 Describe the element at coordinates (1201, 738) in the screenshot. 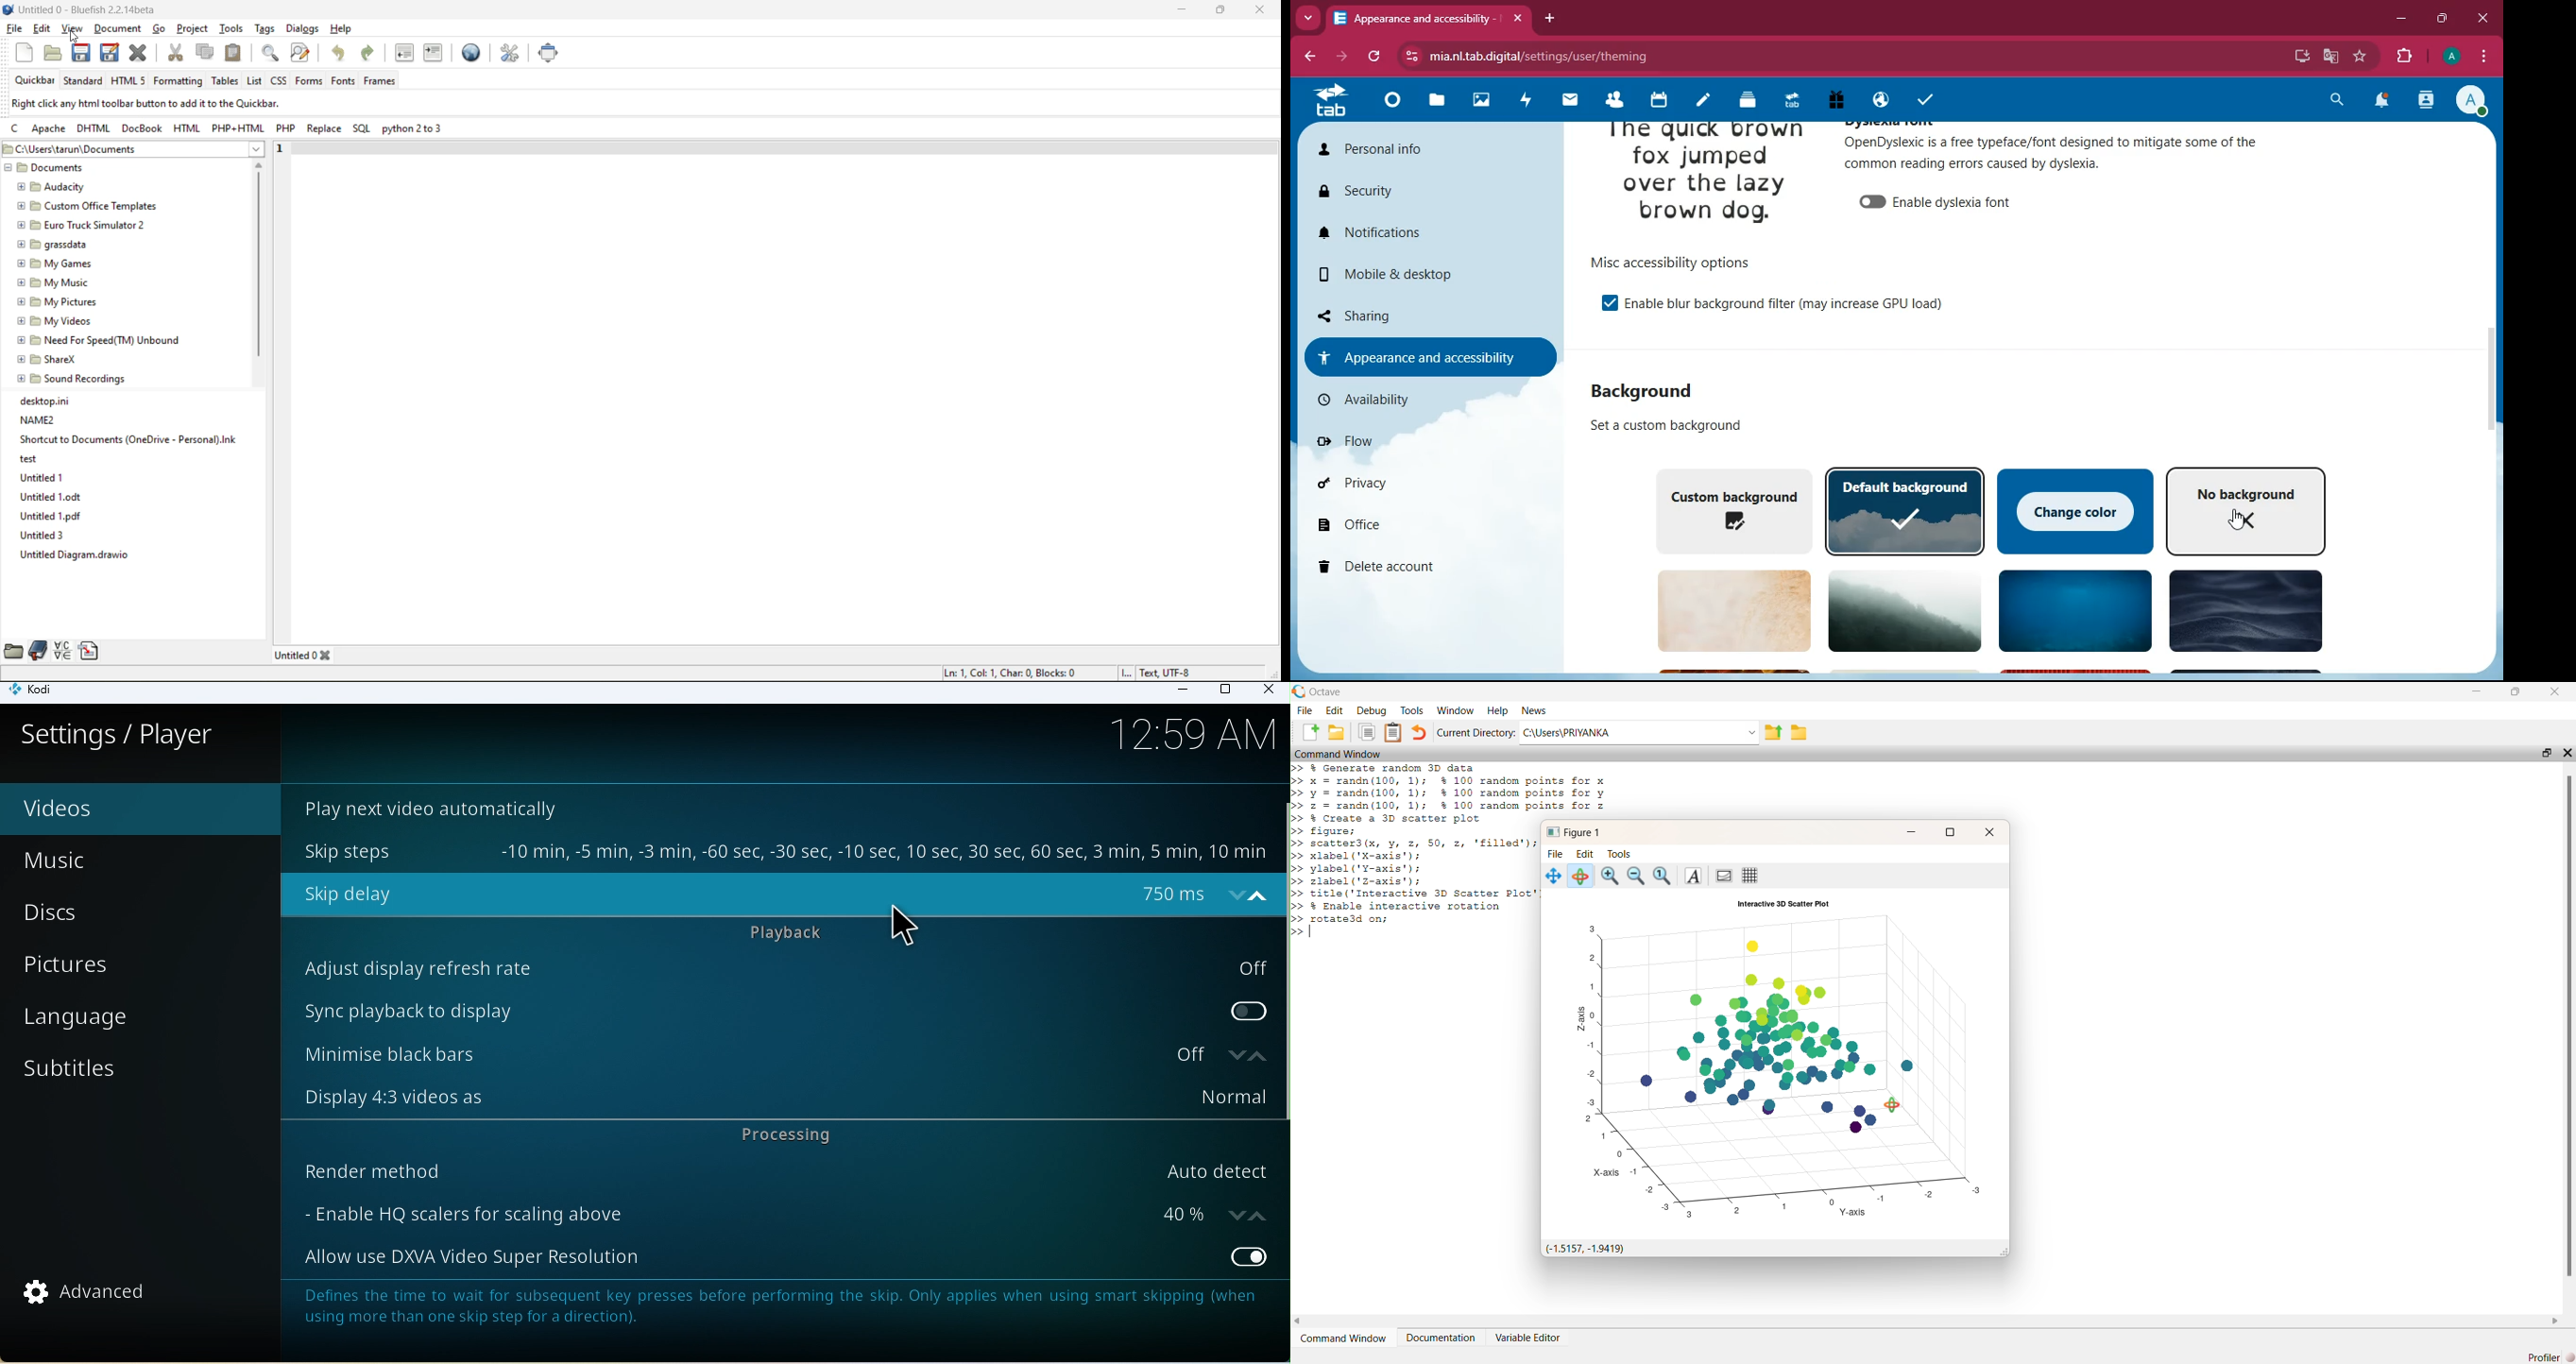

I see `12.59 Am` at that location.